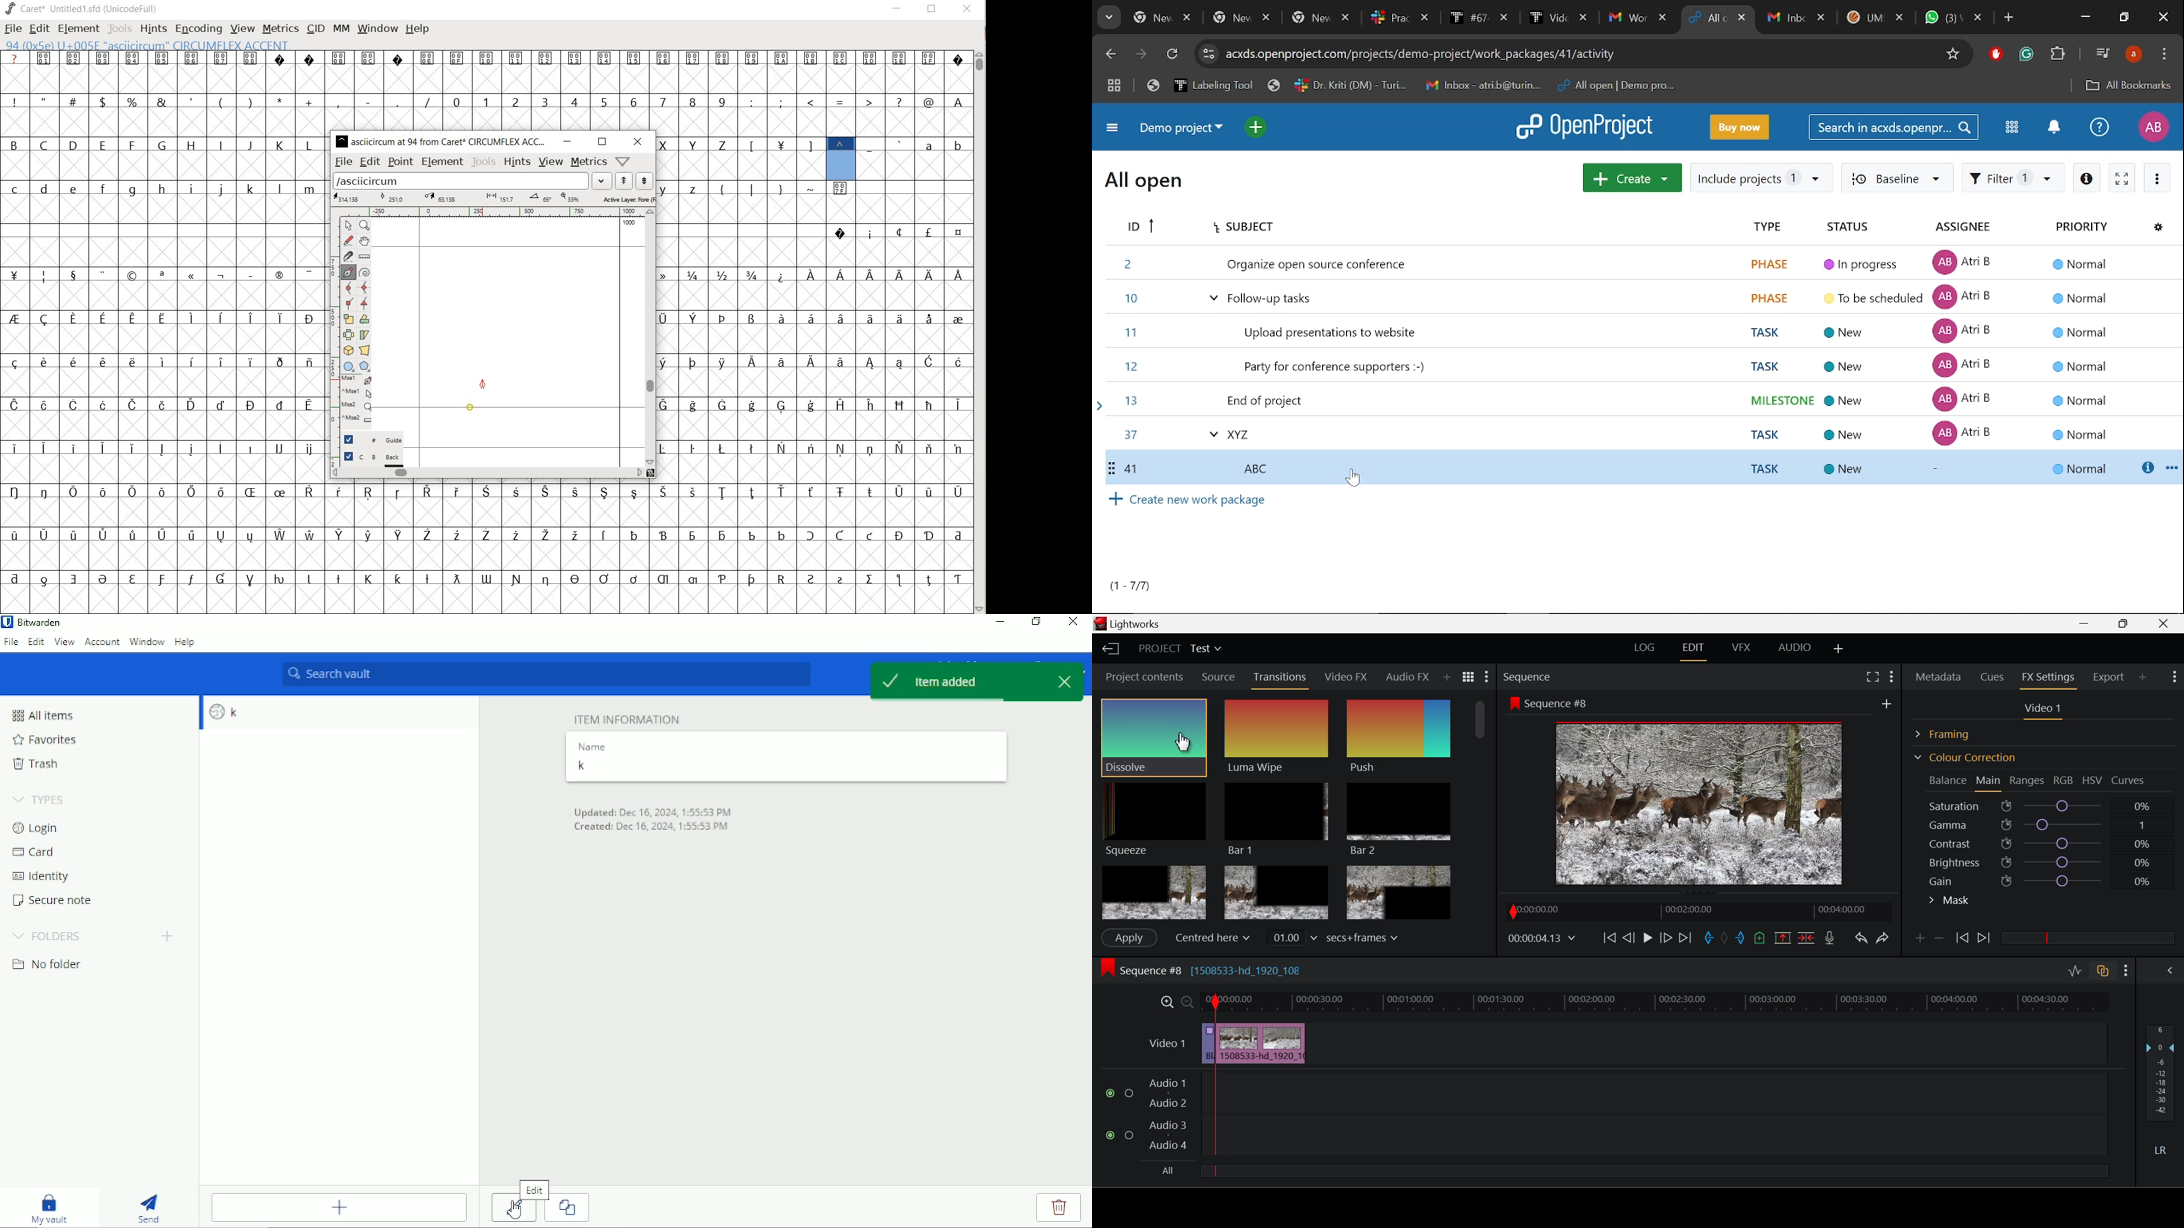 This screenshot has width=2184, height=1232. Describe the element at coordinates (349, 288) in the screenshot. I see `add a curve point` at that location.